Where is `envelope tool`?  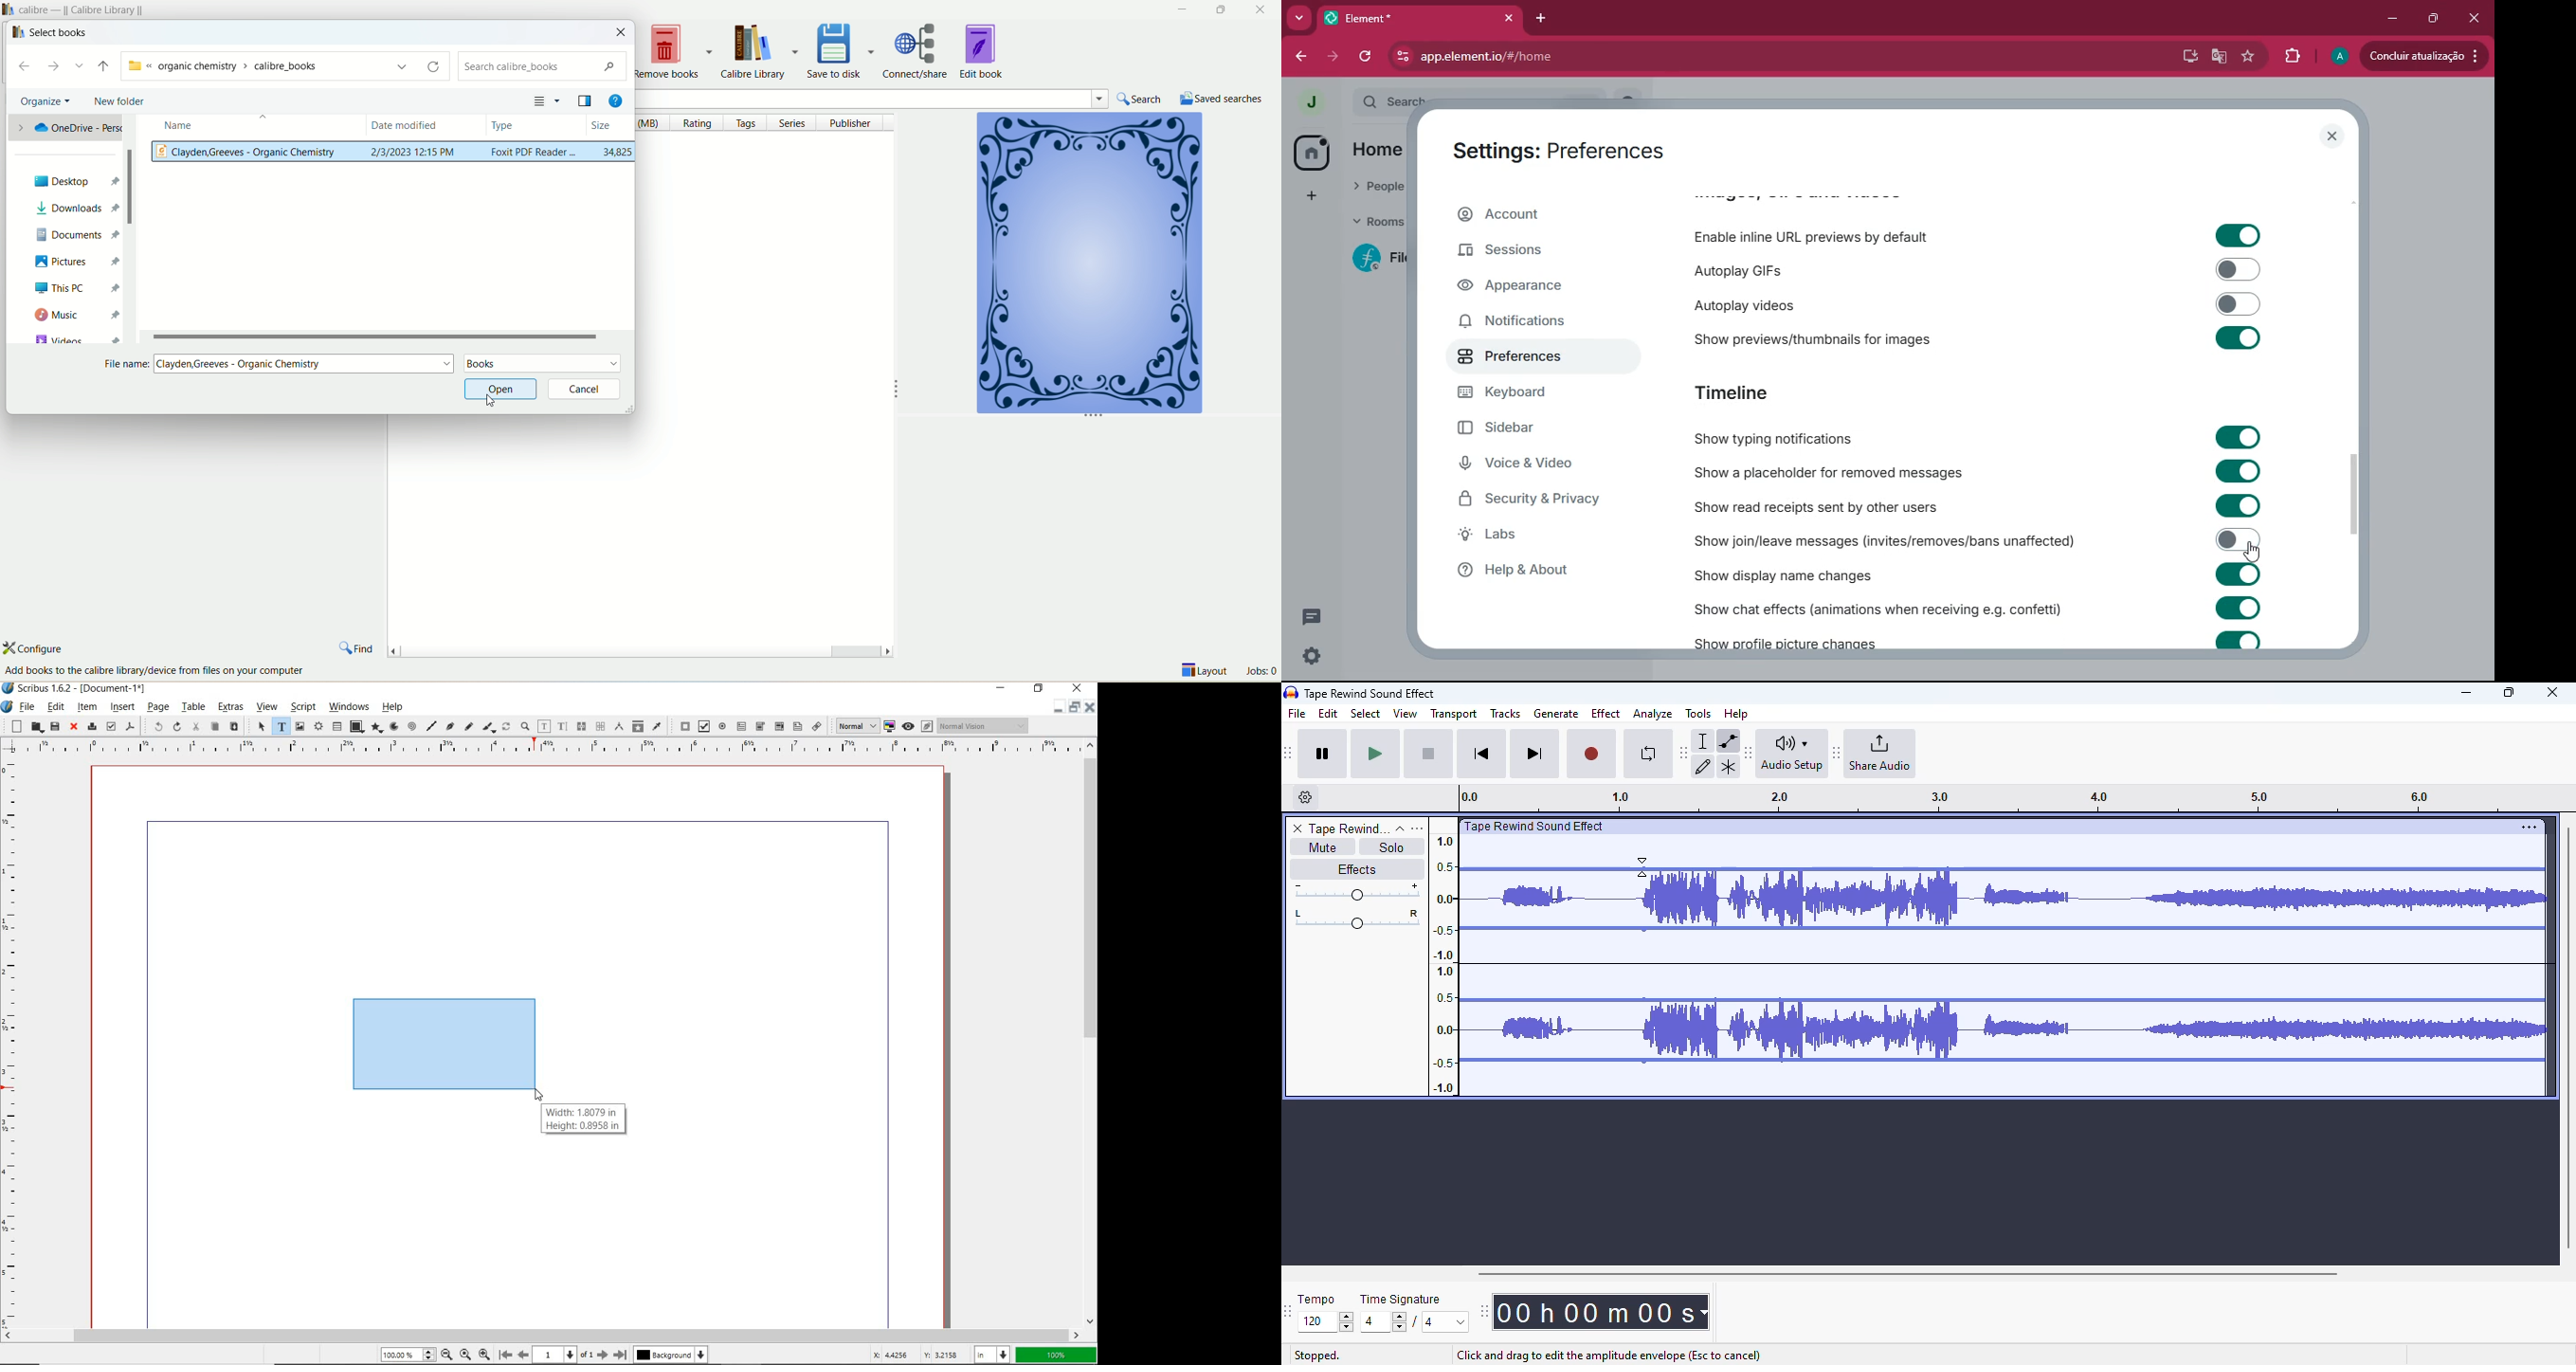 envelope tool is located at coordinates (1728, 740).